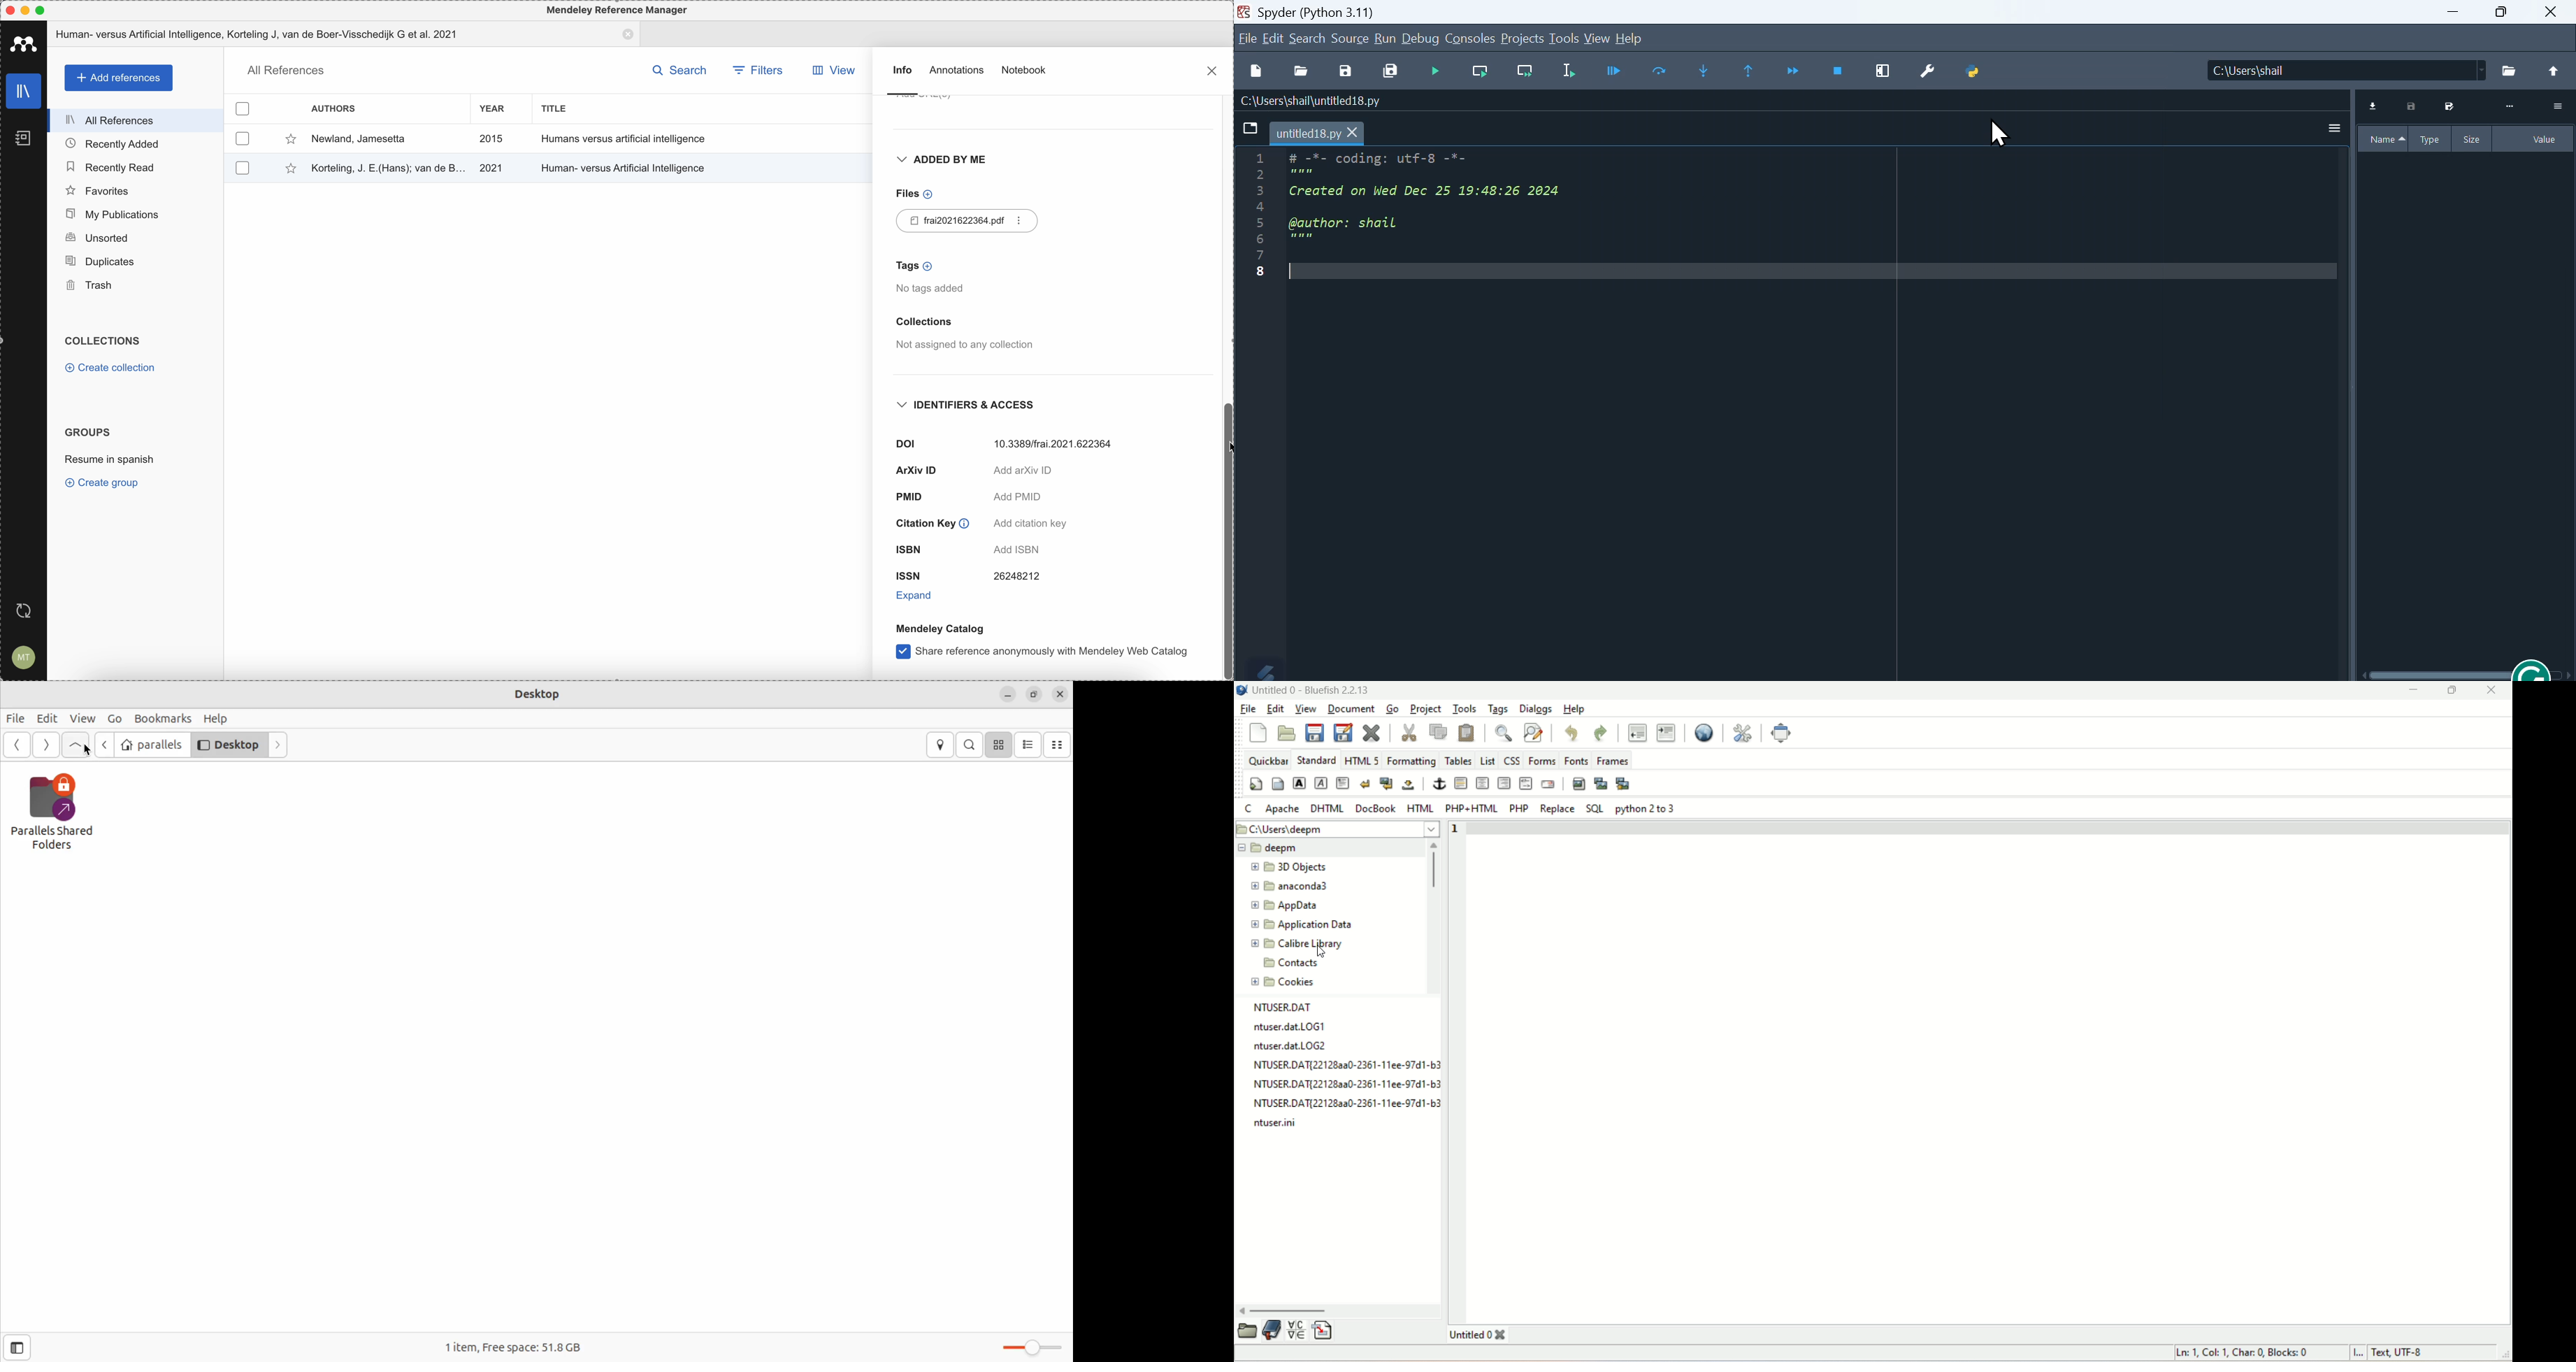 This screenshot has height=1372, width=2576. Describe the element at coordinates (2449, 106) in the screenshot. I see `folder` at that location.